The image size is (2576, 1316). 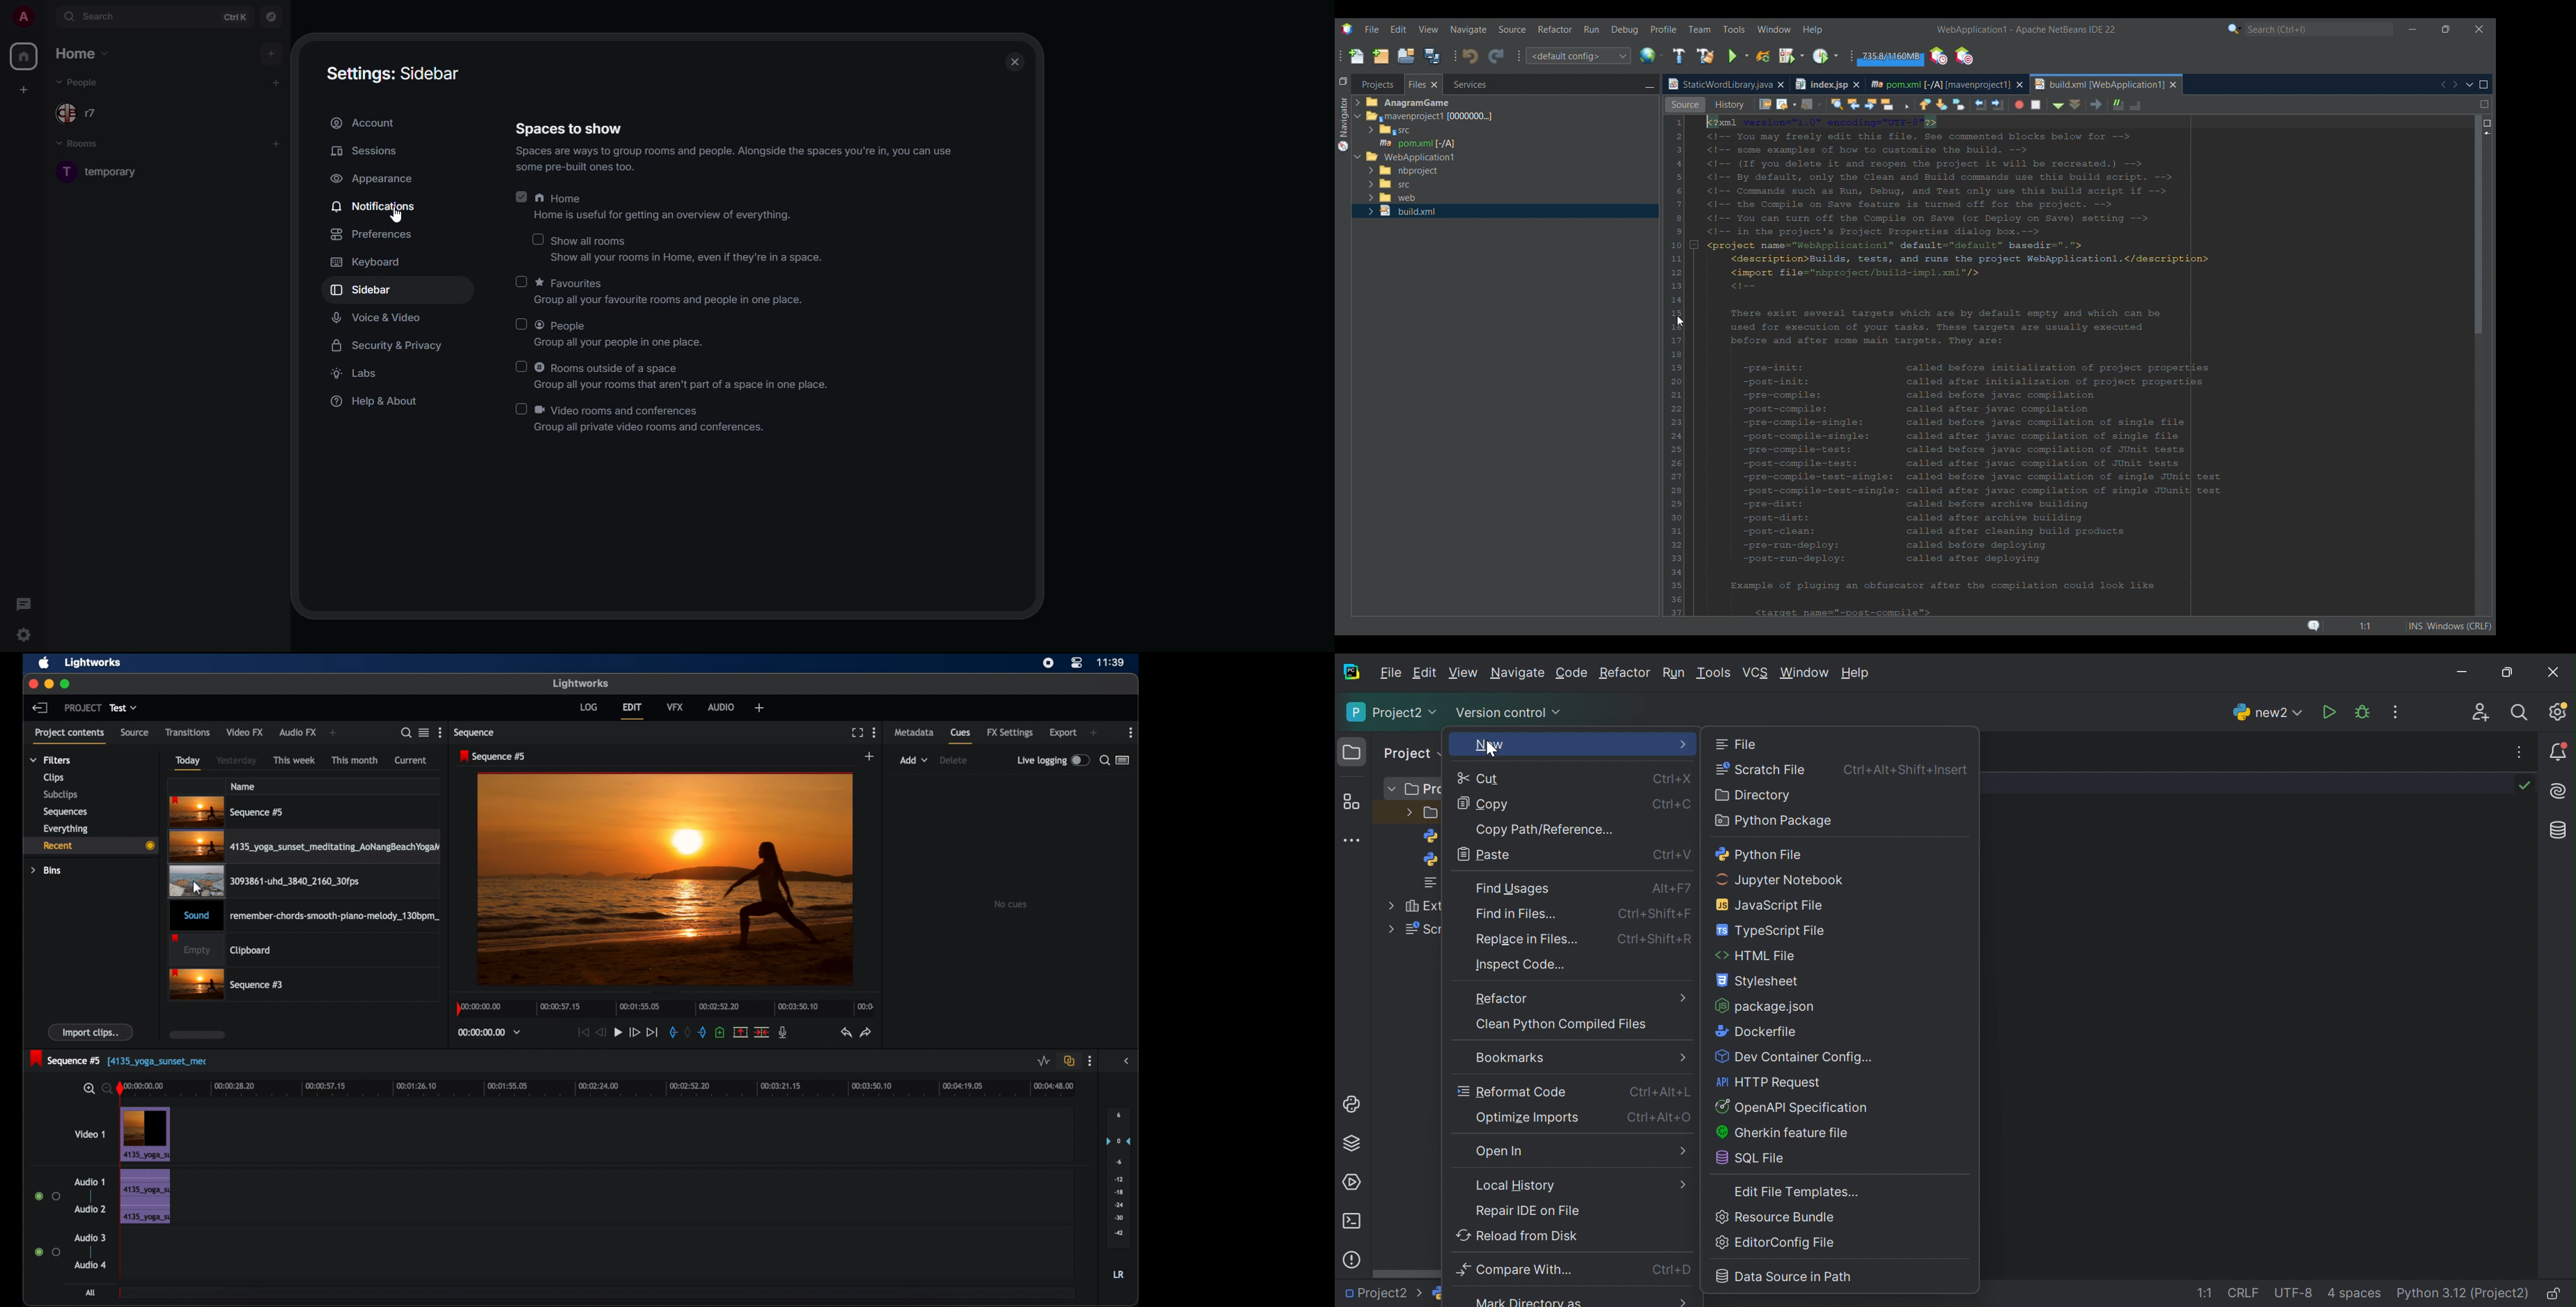 I want to click on info, so click(x=735, y=159).